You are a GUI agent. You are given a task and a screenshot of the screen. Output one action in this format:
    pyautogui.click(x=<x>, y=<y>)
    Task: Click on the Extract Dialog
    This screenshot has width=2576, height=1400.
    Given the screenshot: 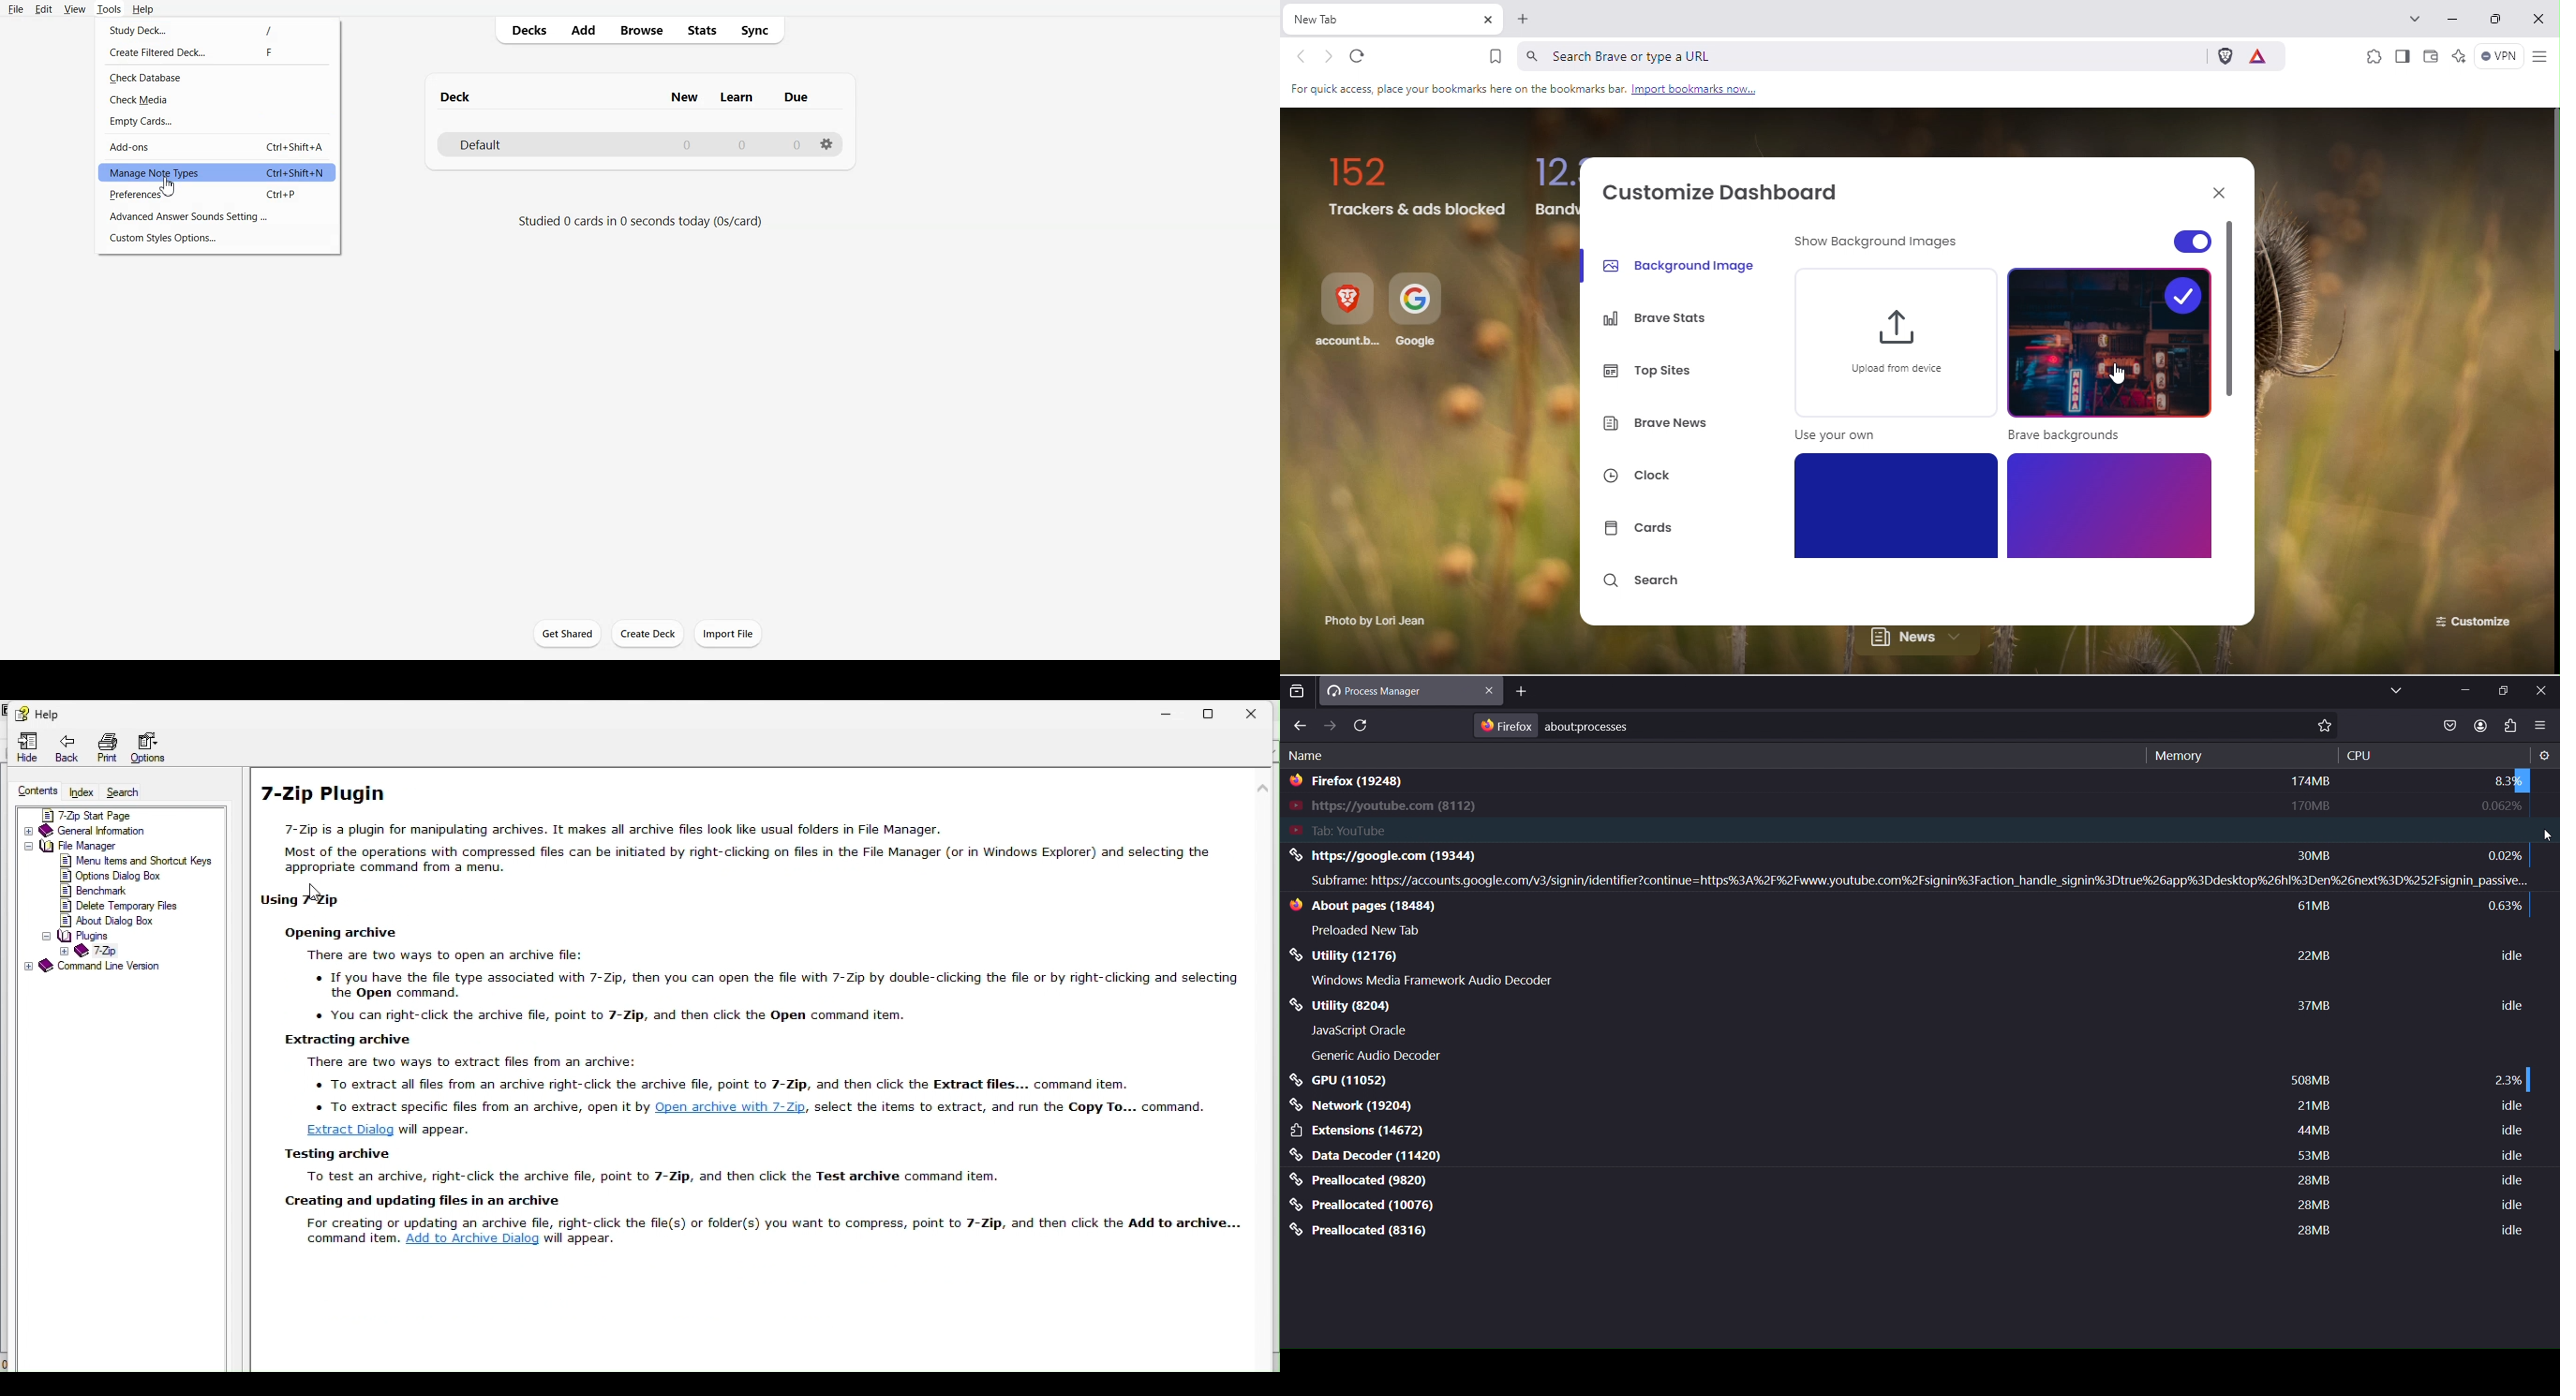 What is the action you would take?
    pyautogui.click(x=347, y=1129)
    